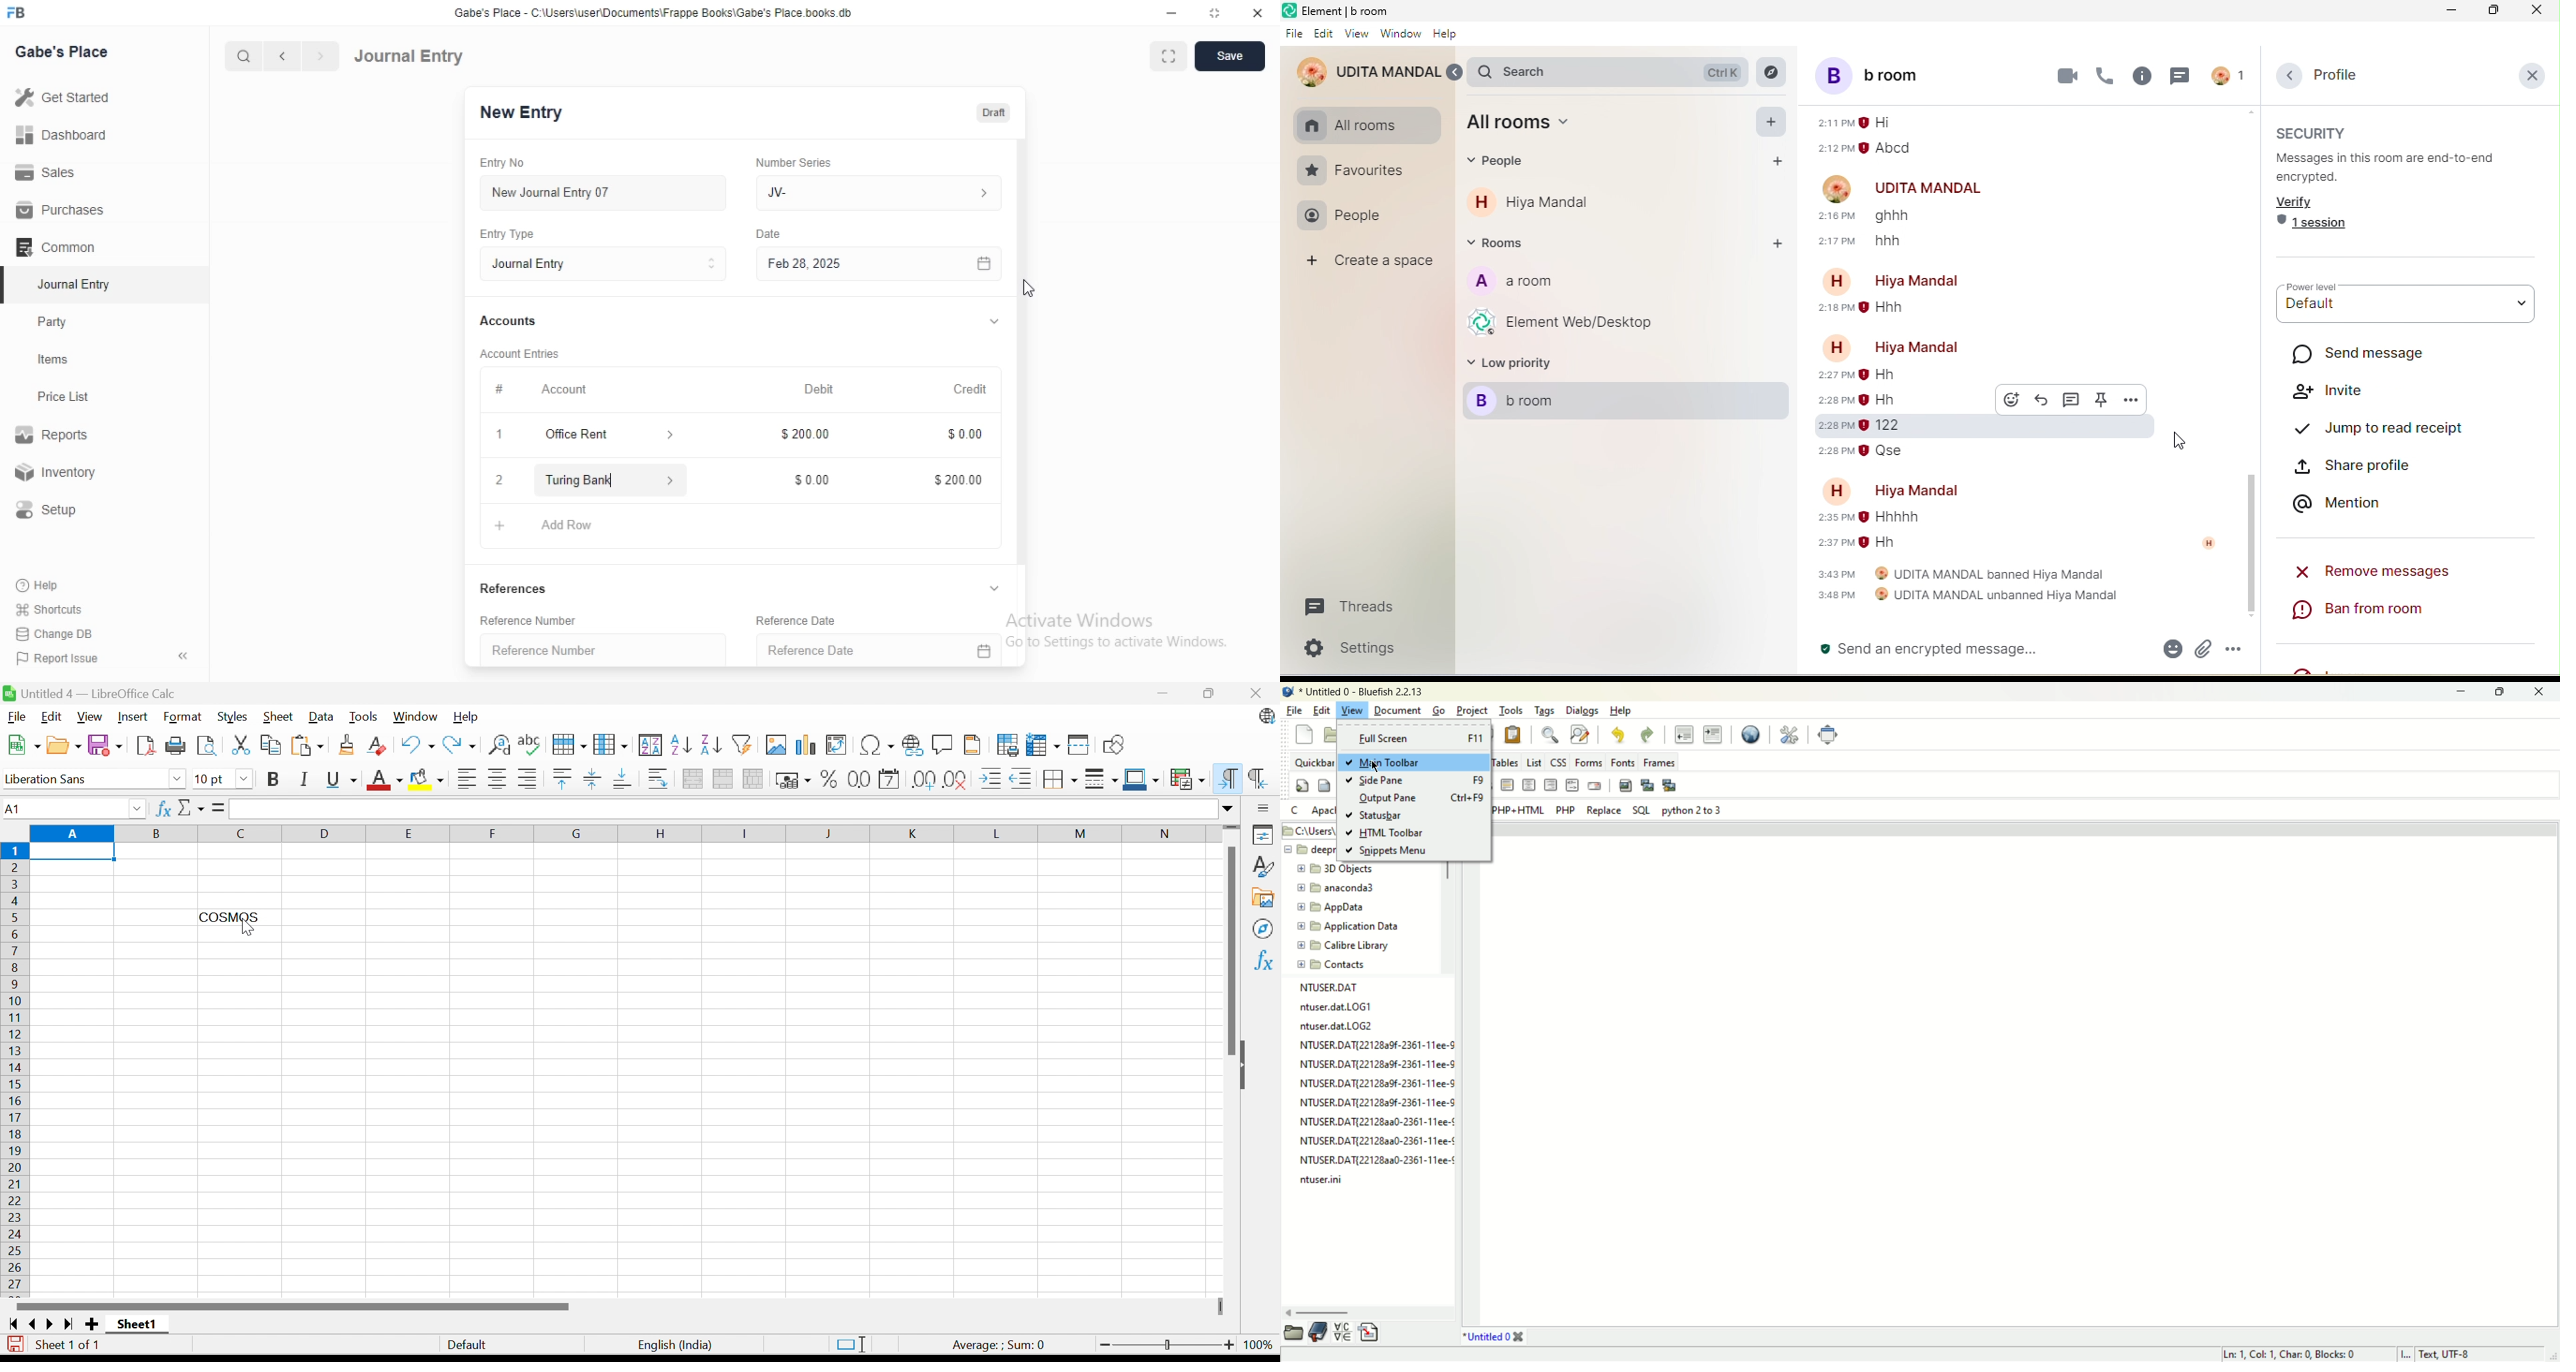 This screenshot has height=1372, width=2576. What do you see at coordinates (1381, 1082) in the screenshot?
I see `NTUSER.DATI?22128a0f-2361-11ee-C` at bounding box center [1381, 1082].